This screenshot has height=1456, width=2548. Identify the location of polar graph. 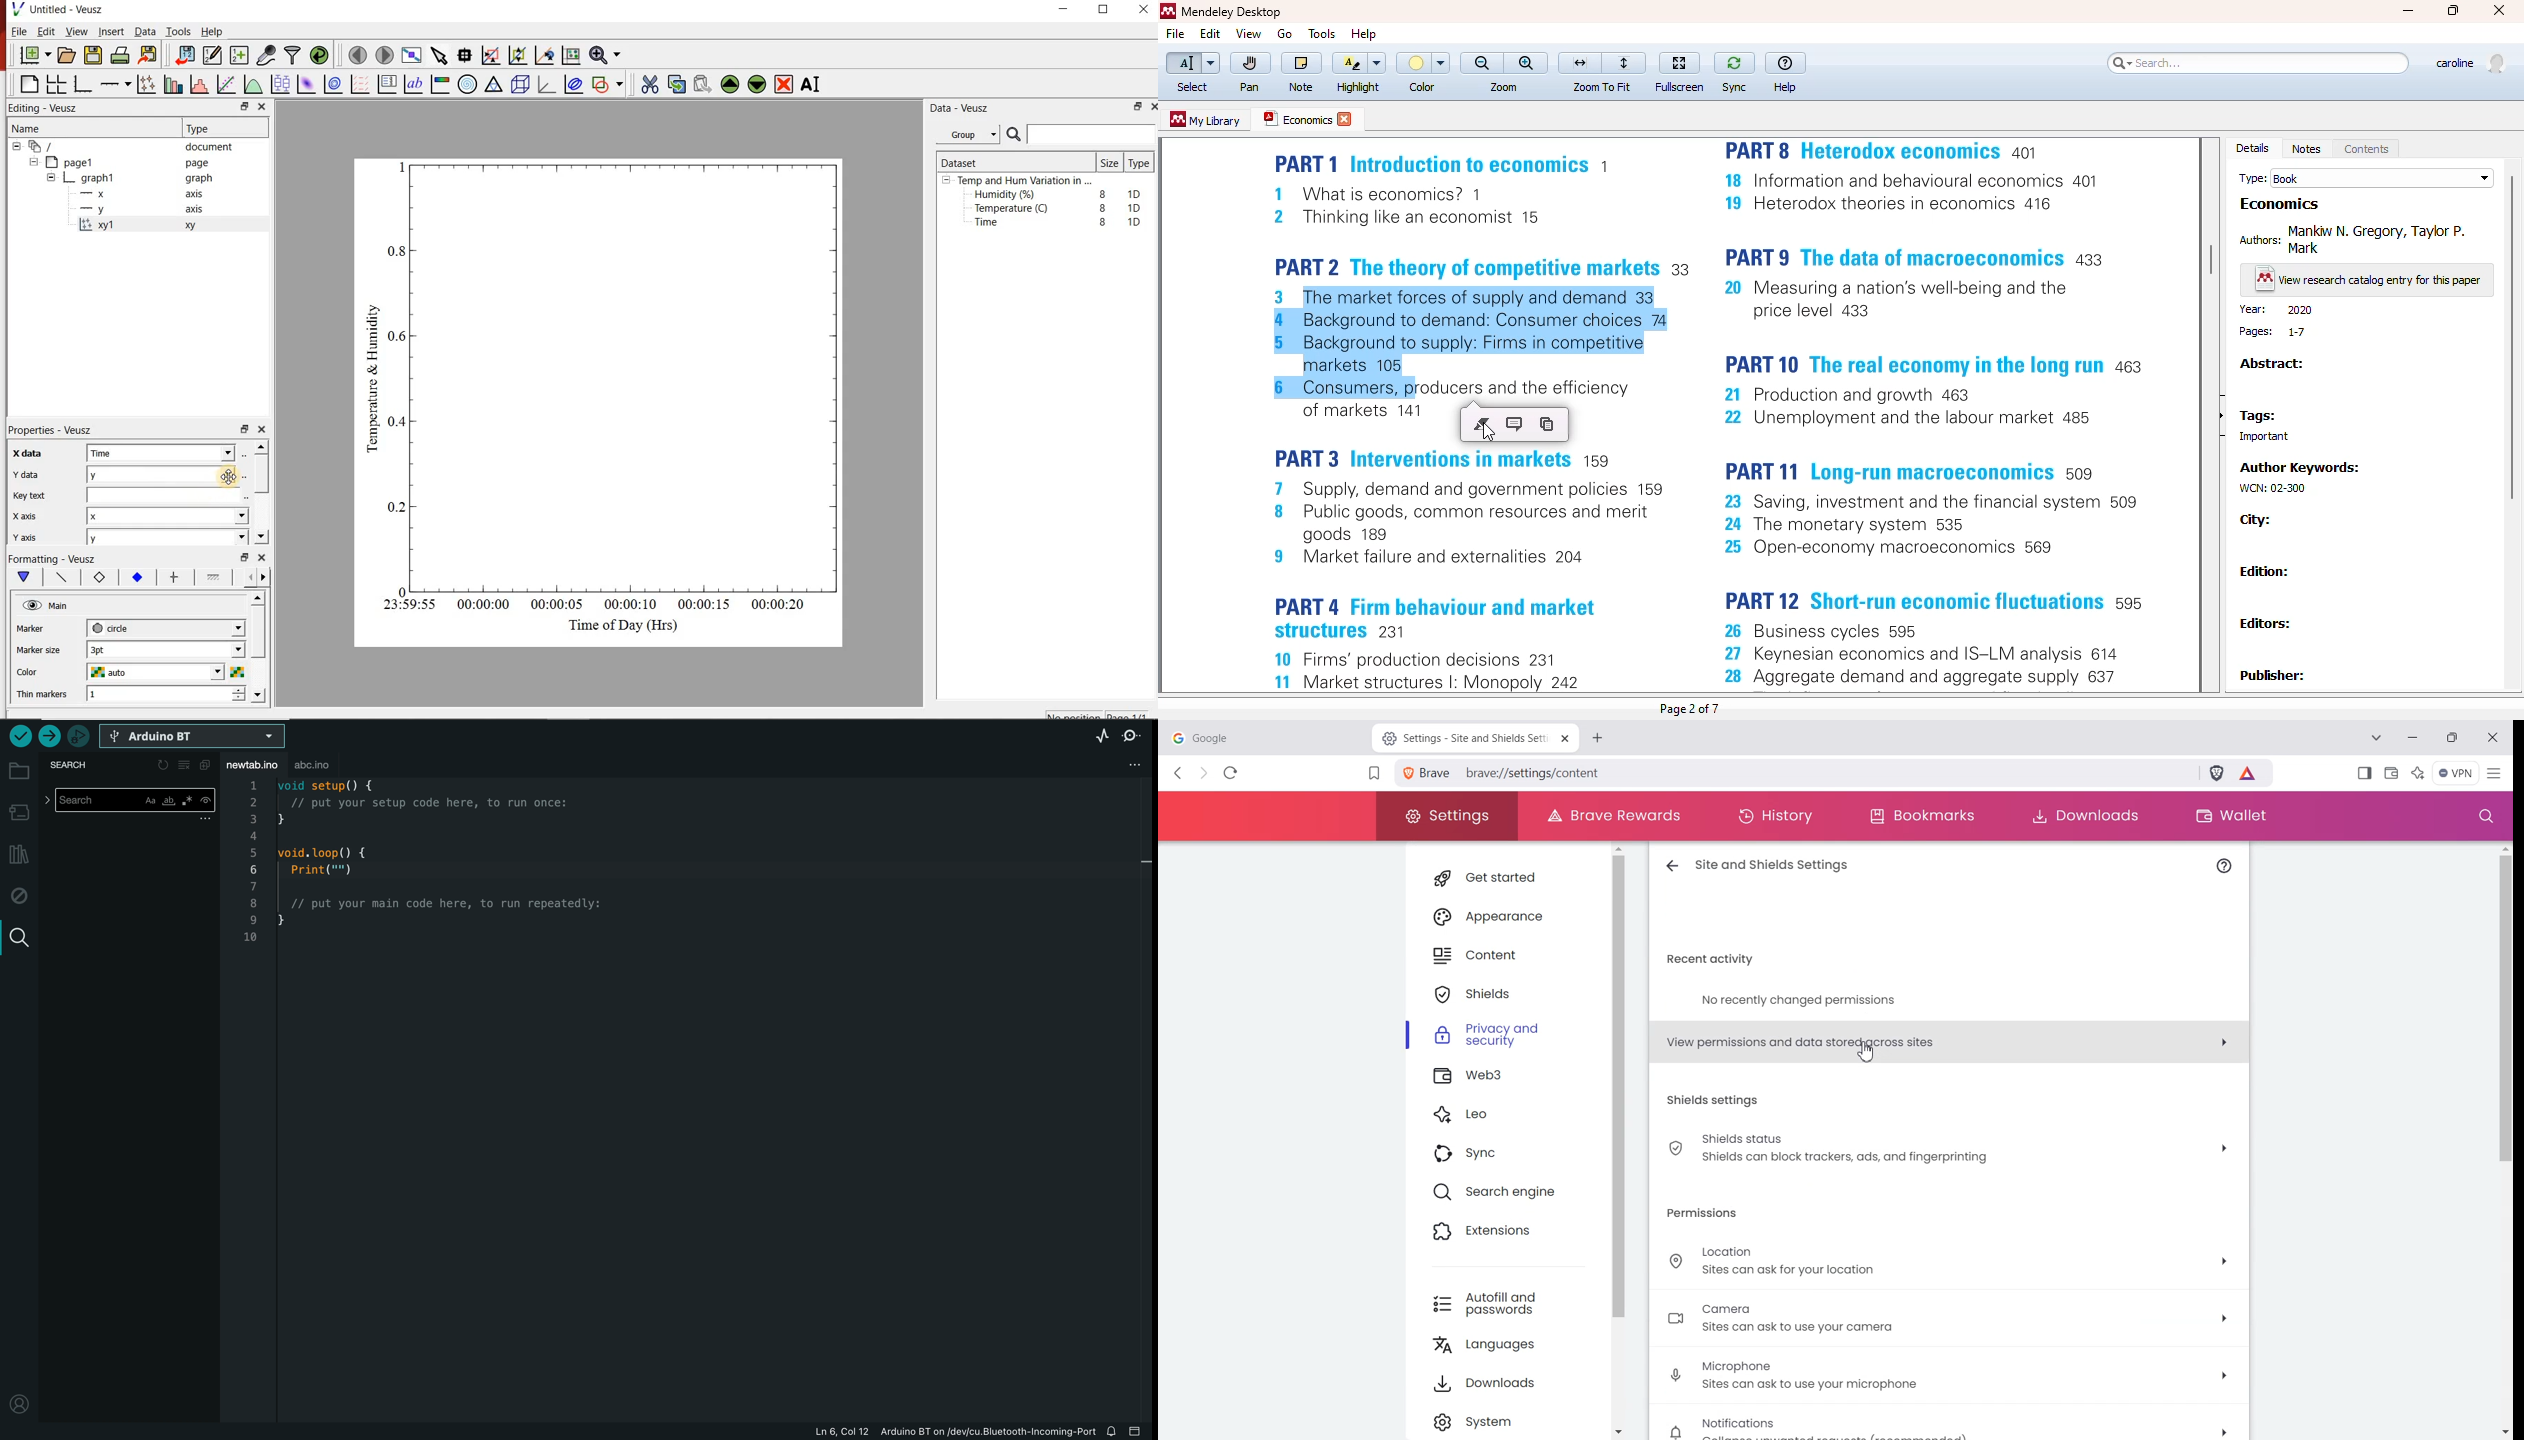
(469, 86).